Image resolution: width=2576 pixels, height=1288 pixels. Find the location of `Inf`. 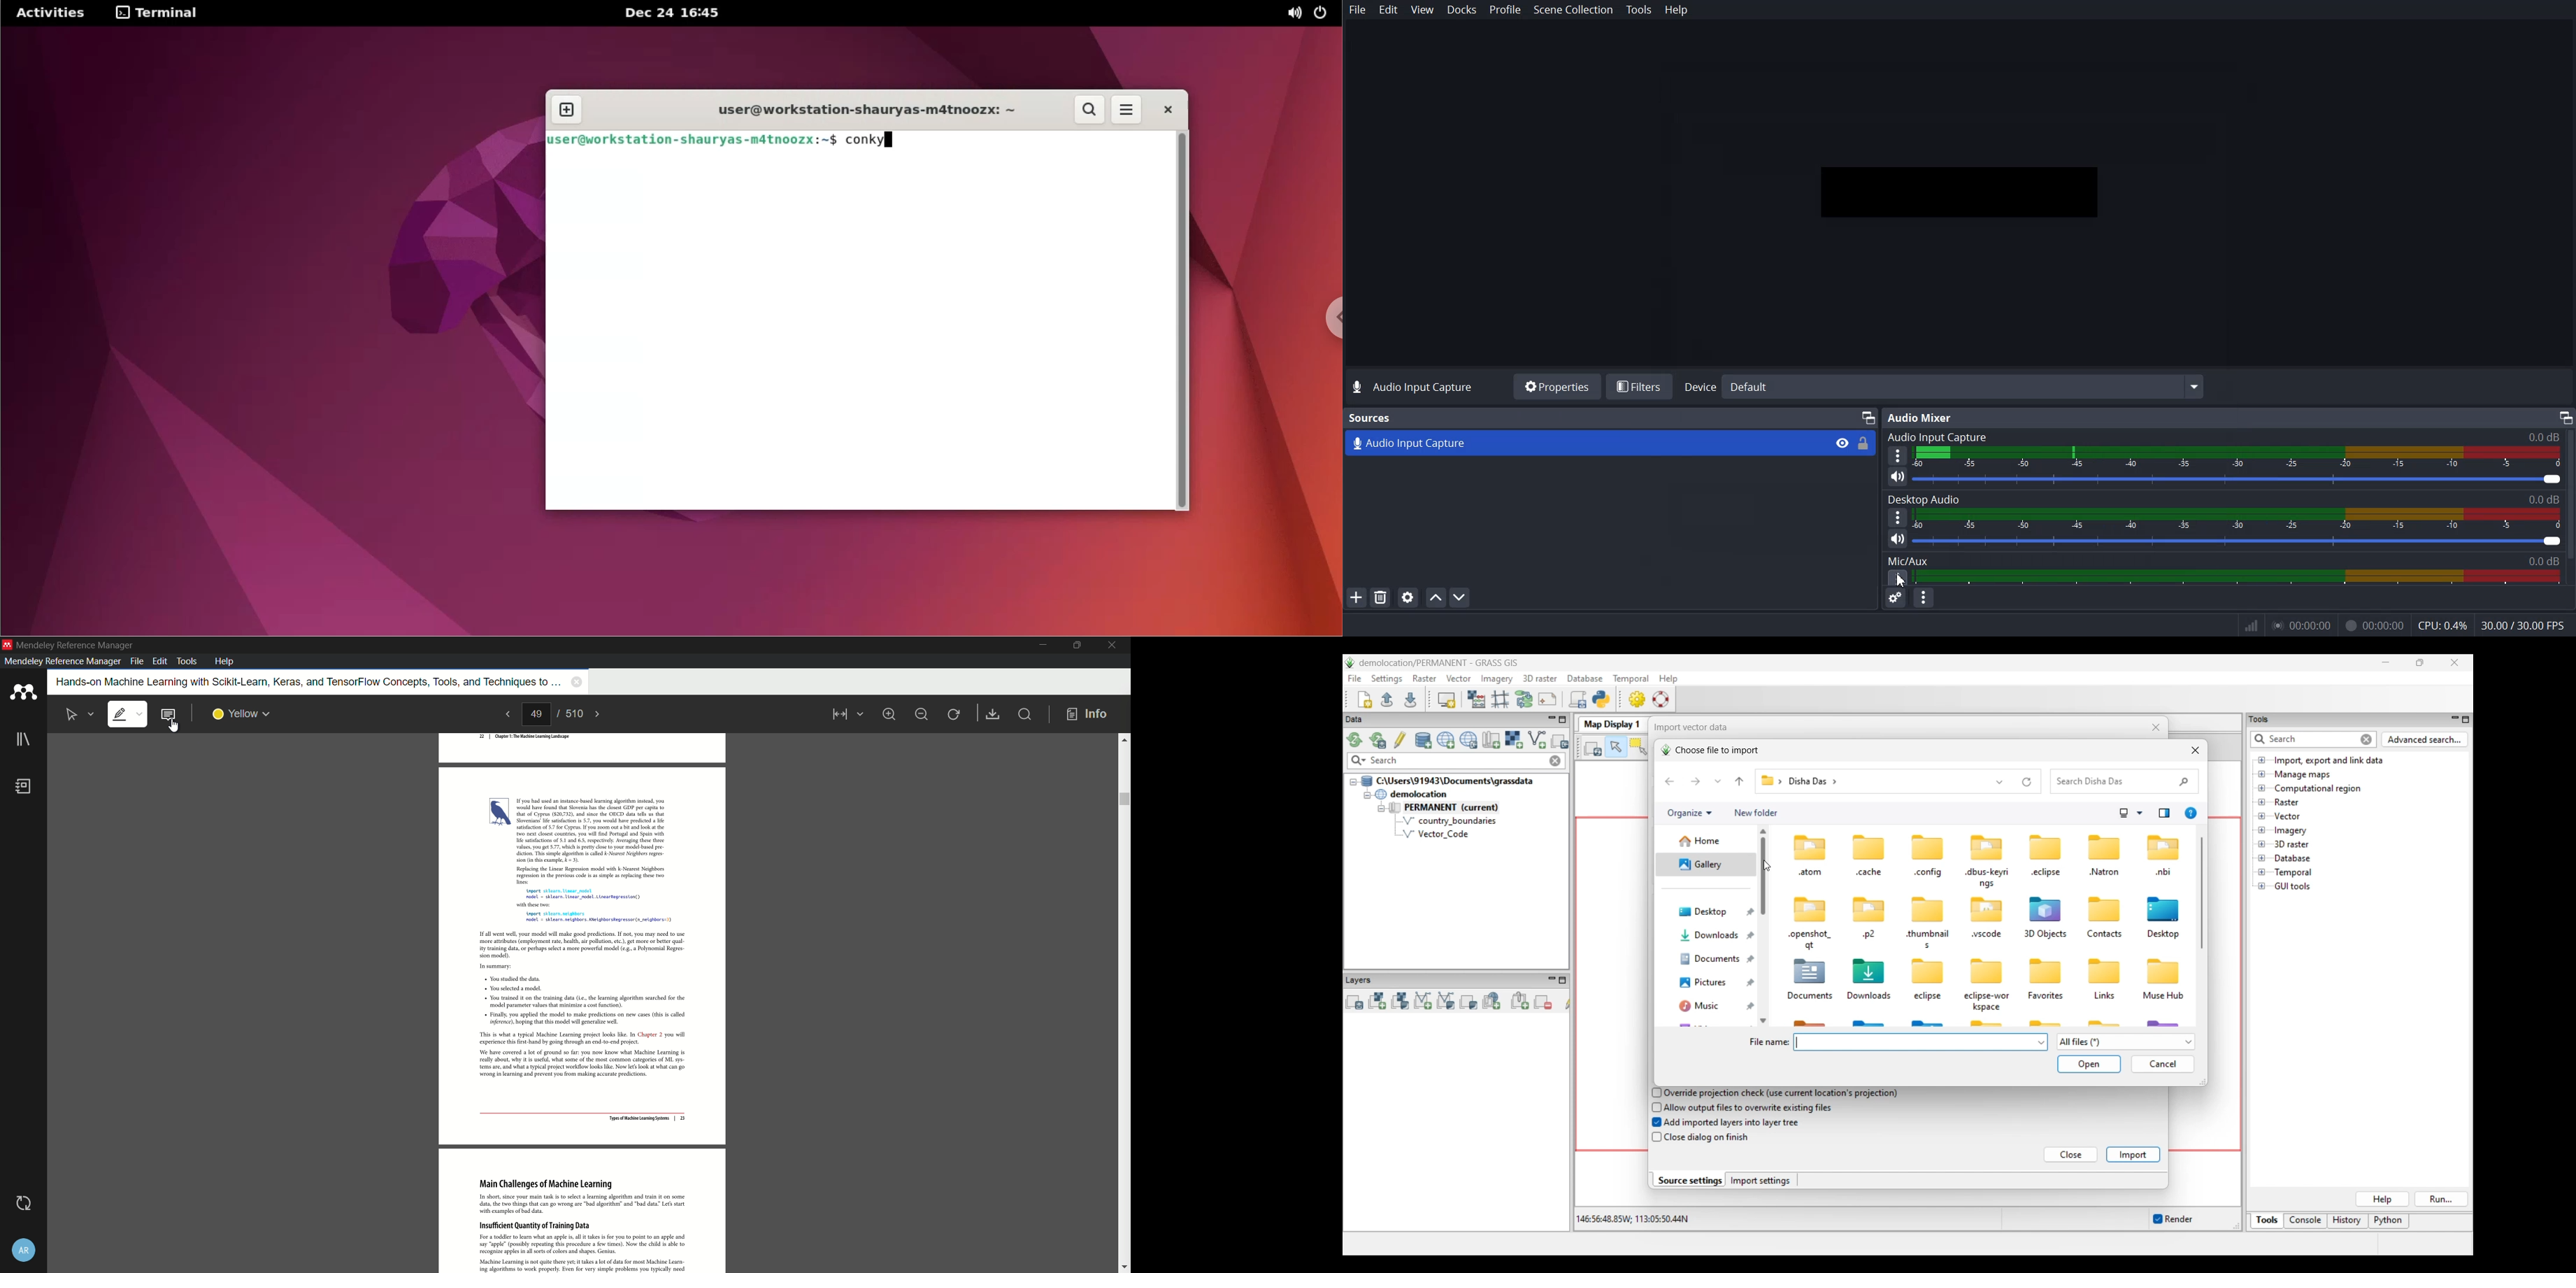

Inf is located at coordinates (2252, 626).